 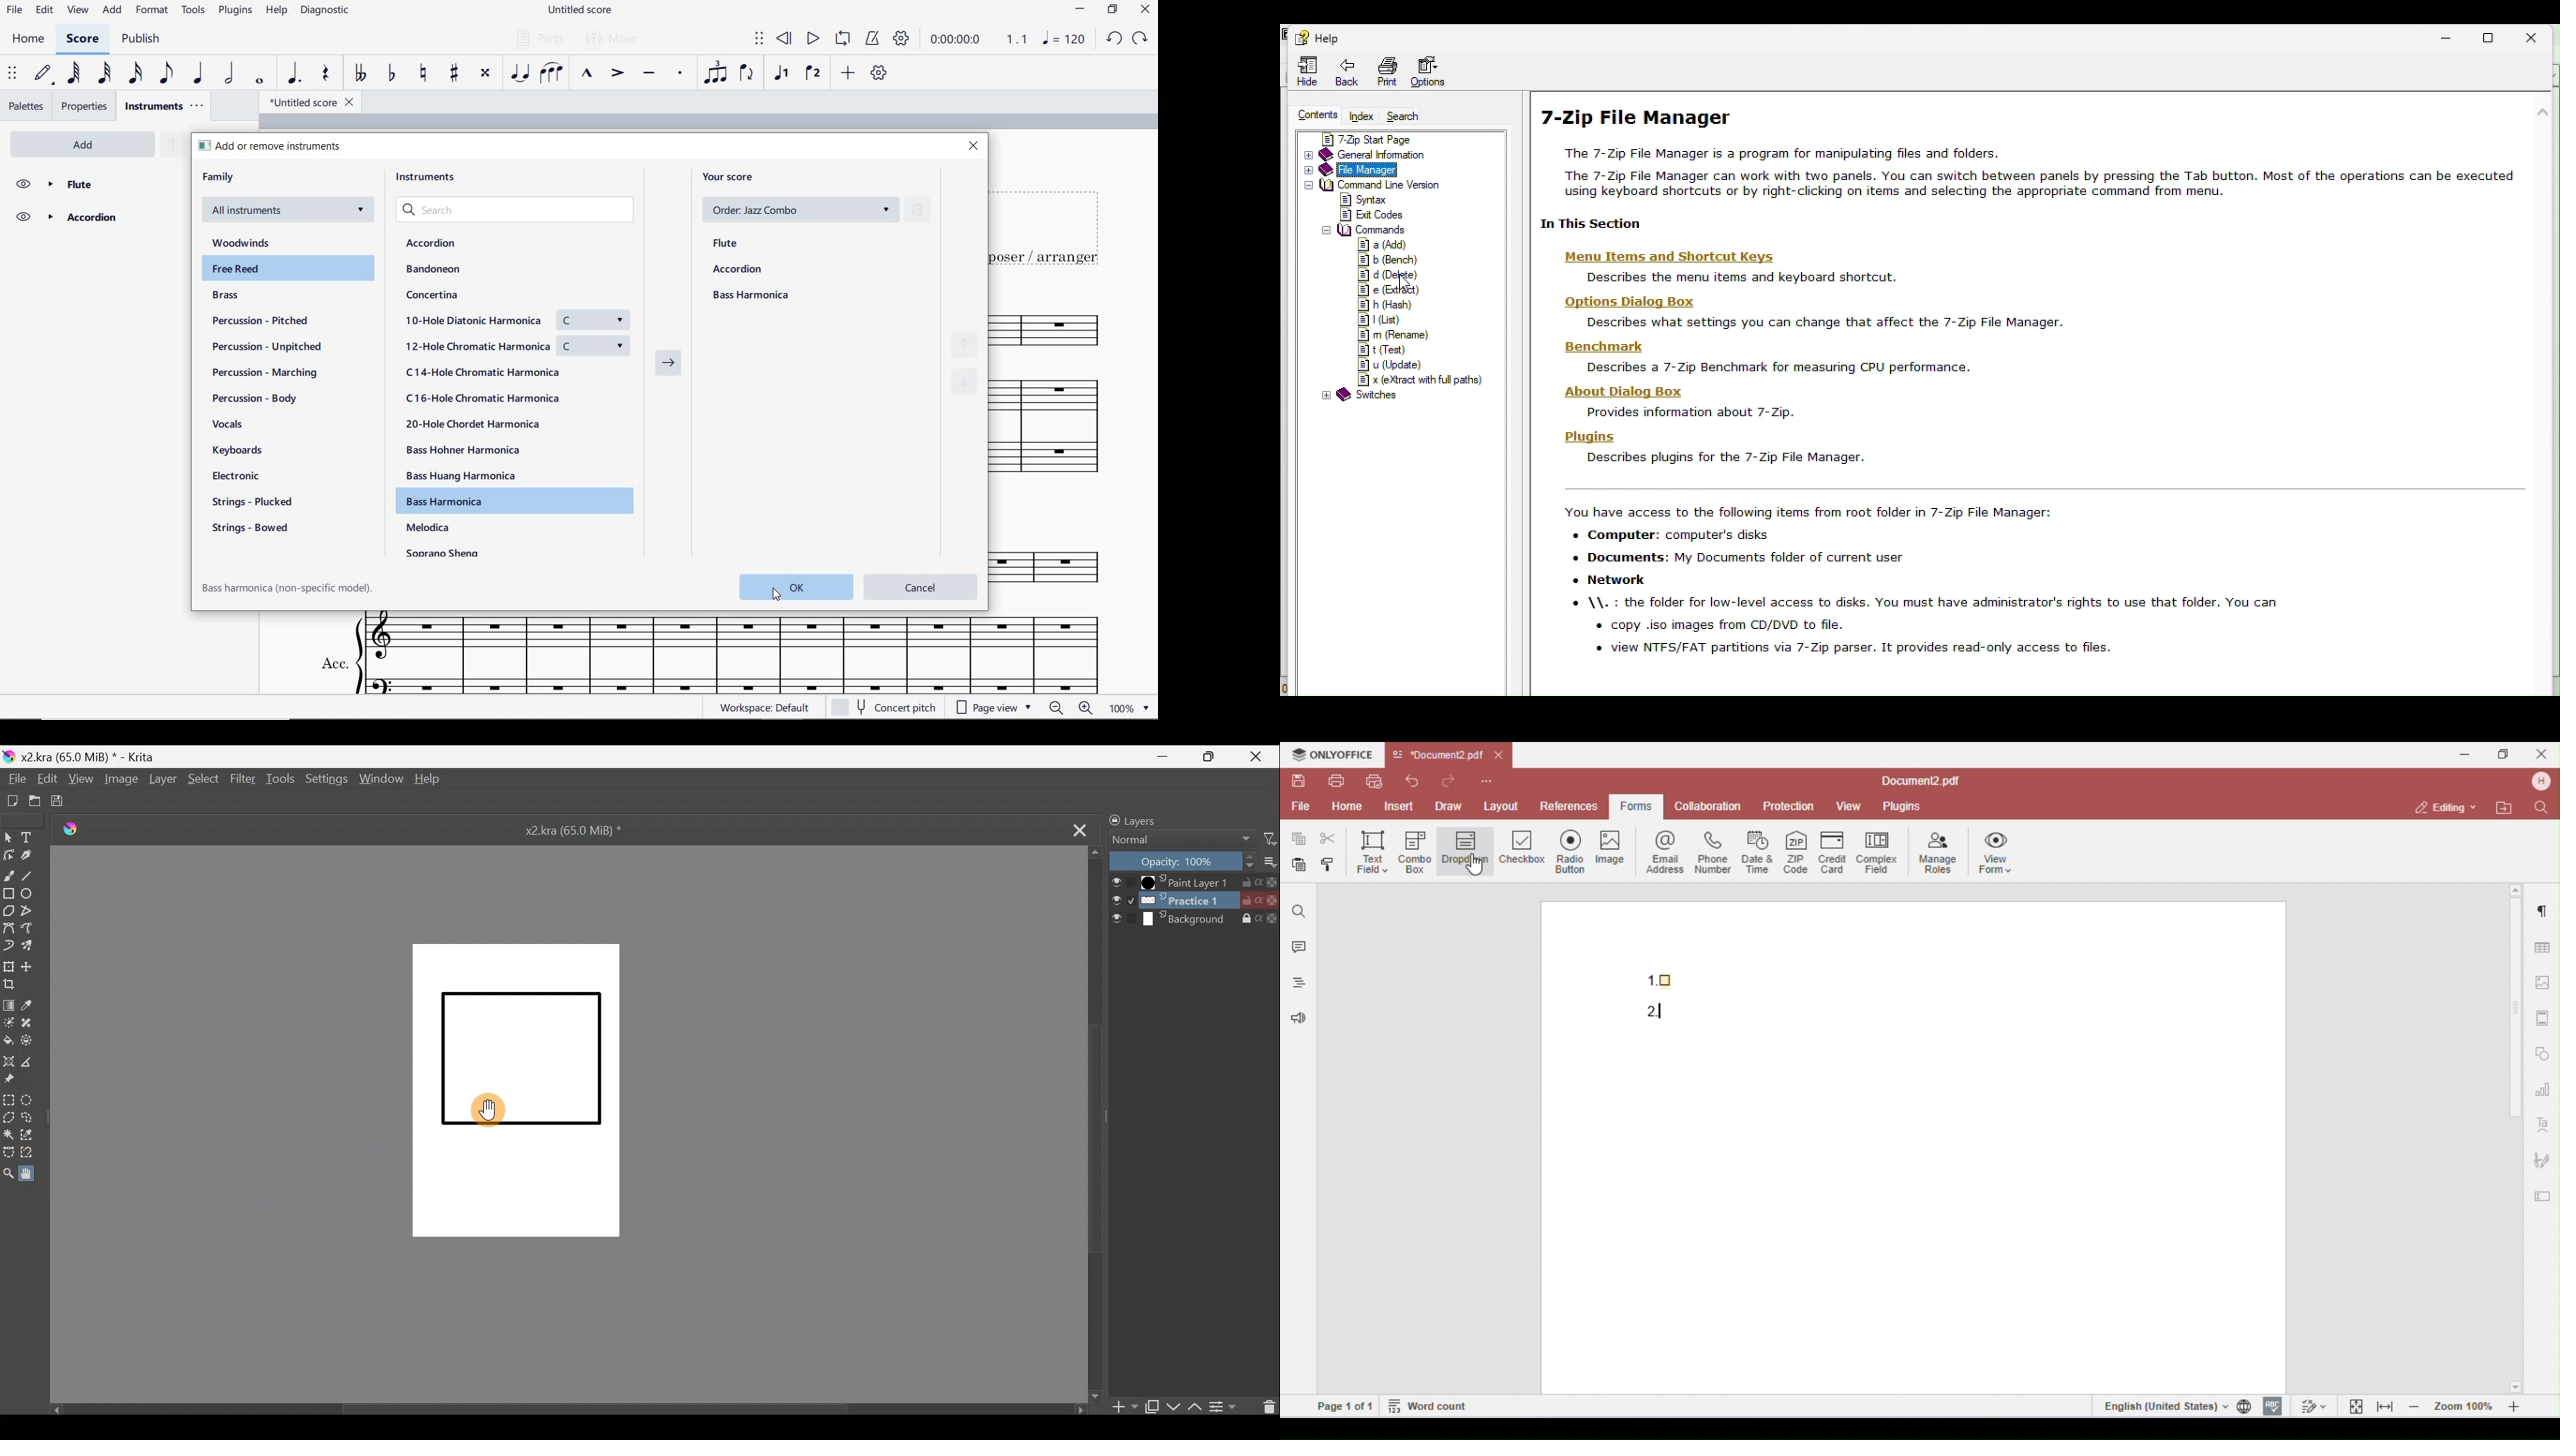 I want to click on Tools, so click(x=278, y=782).